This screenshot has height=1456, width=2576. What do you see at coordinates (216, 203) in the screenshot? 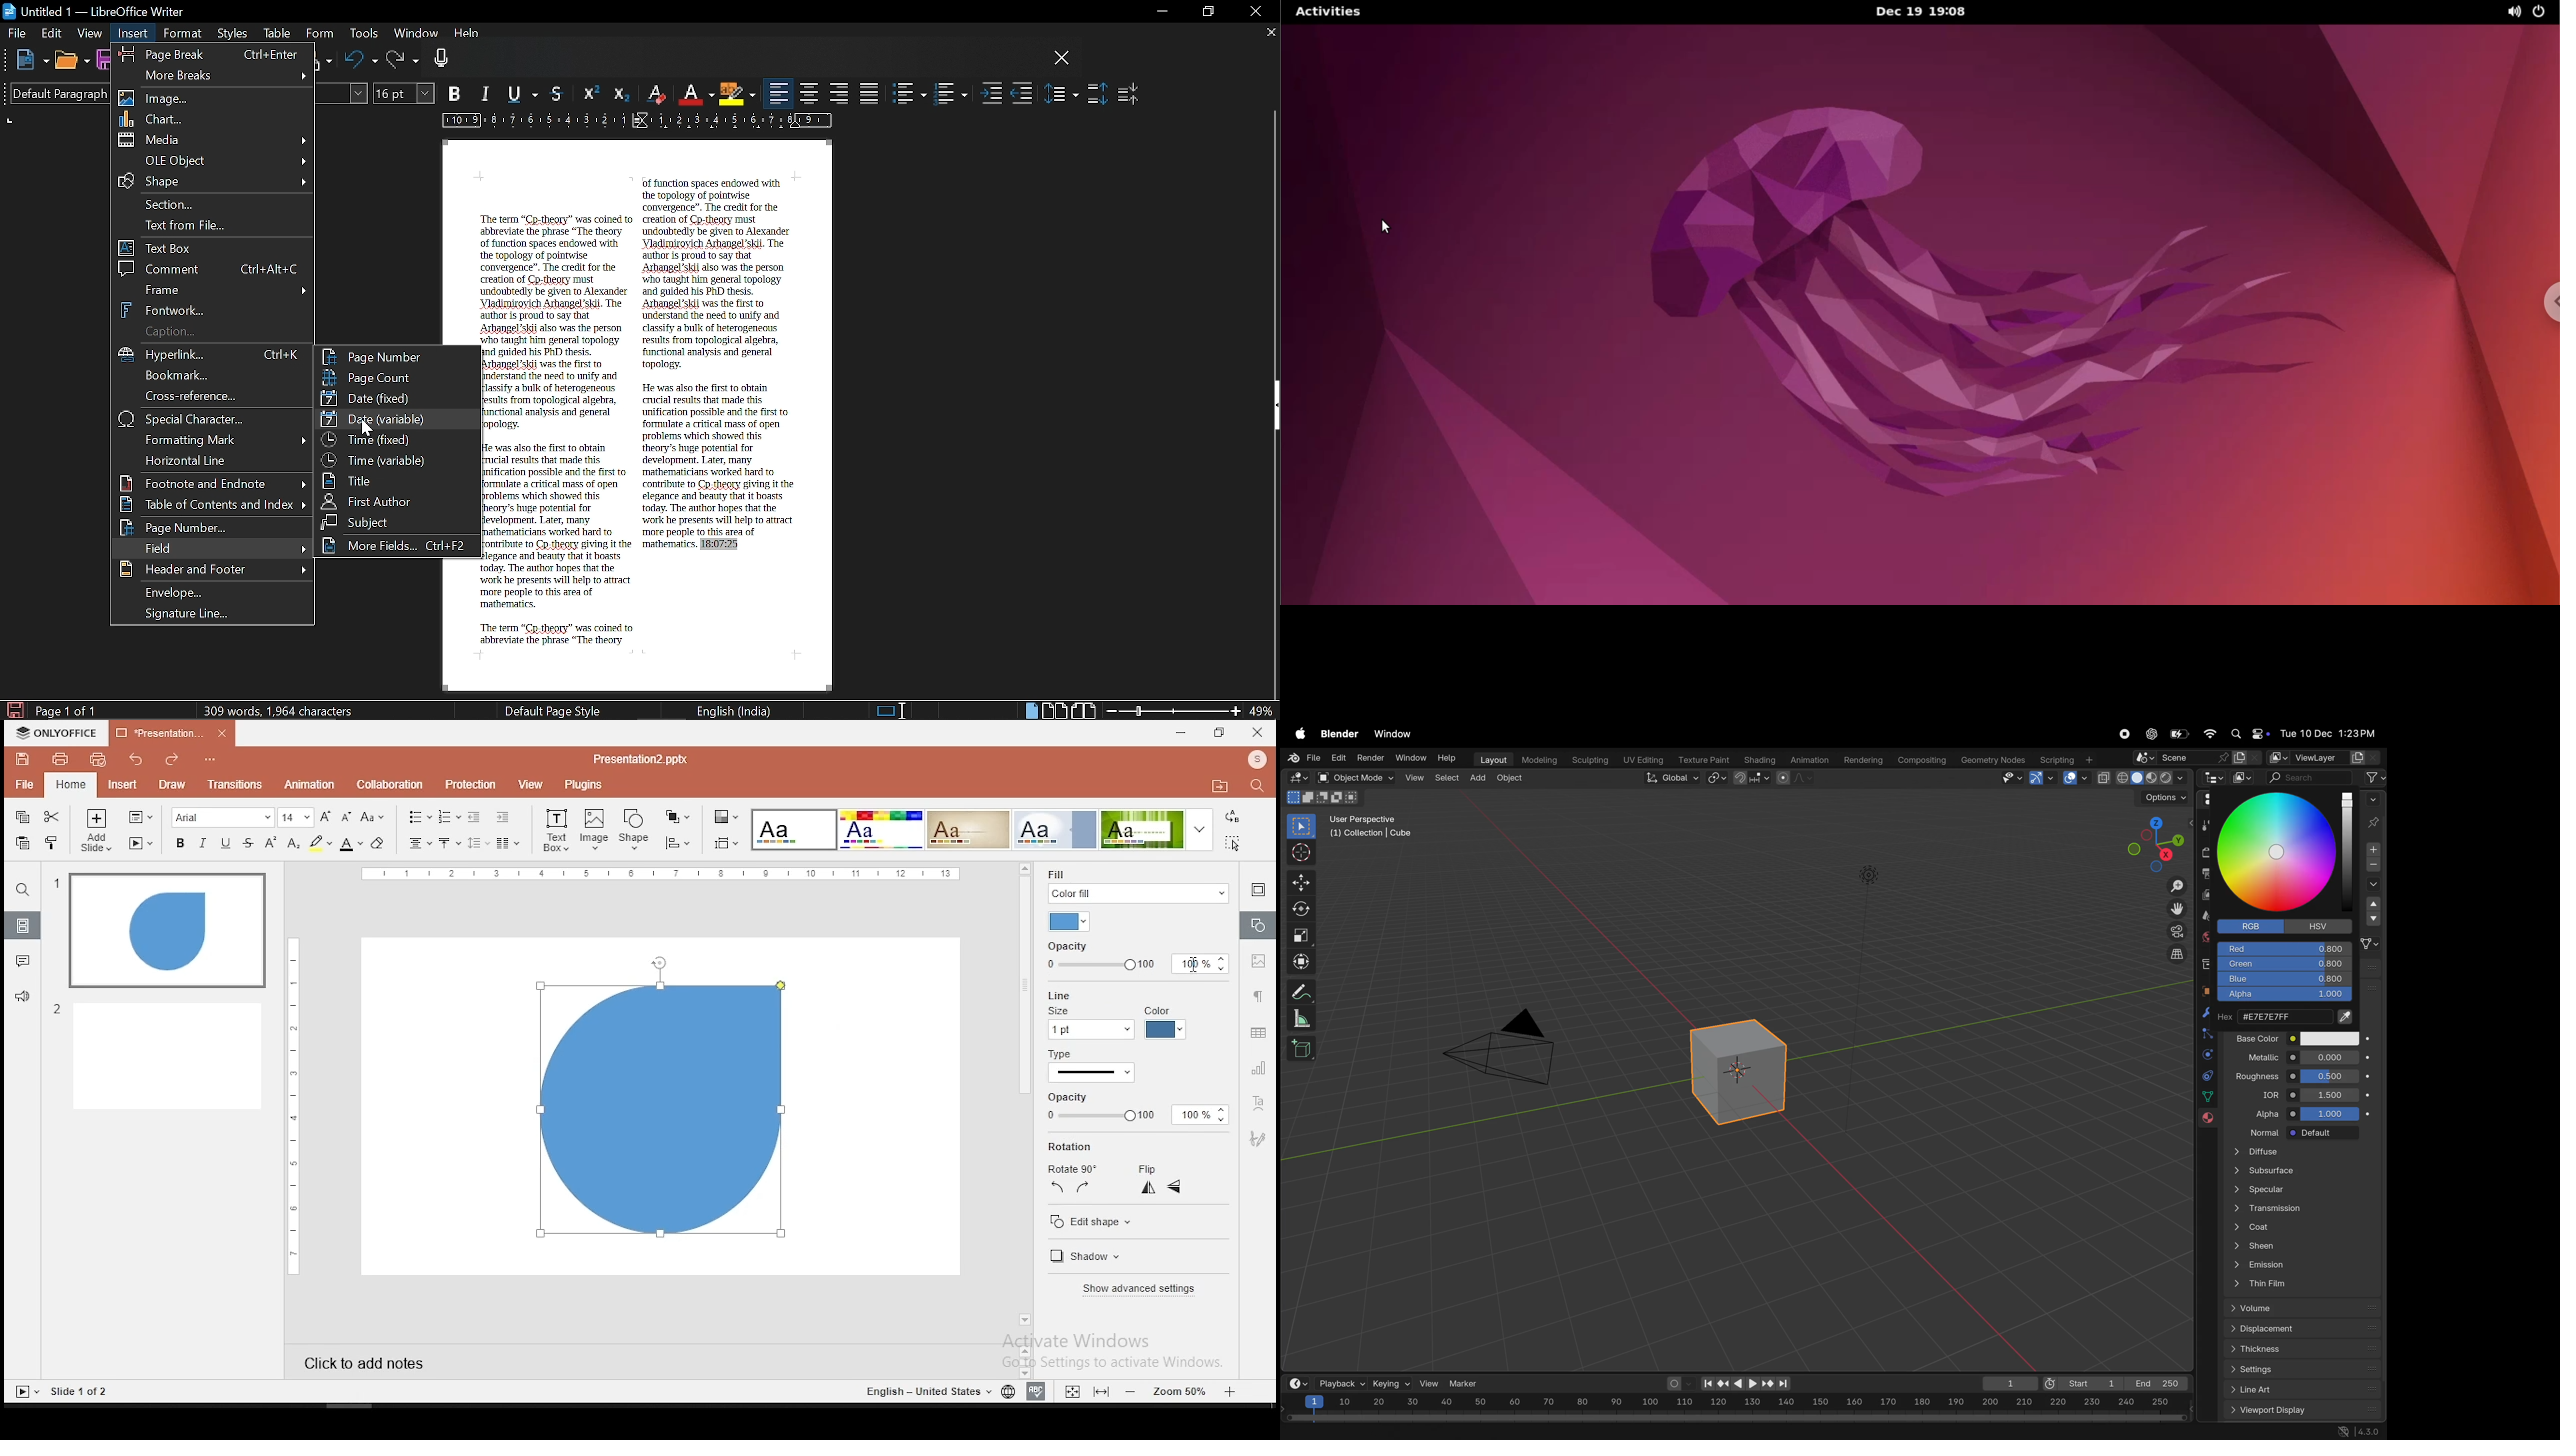
I see `Section` at bounding box center [216, 203].